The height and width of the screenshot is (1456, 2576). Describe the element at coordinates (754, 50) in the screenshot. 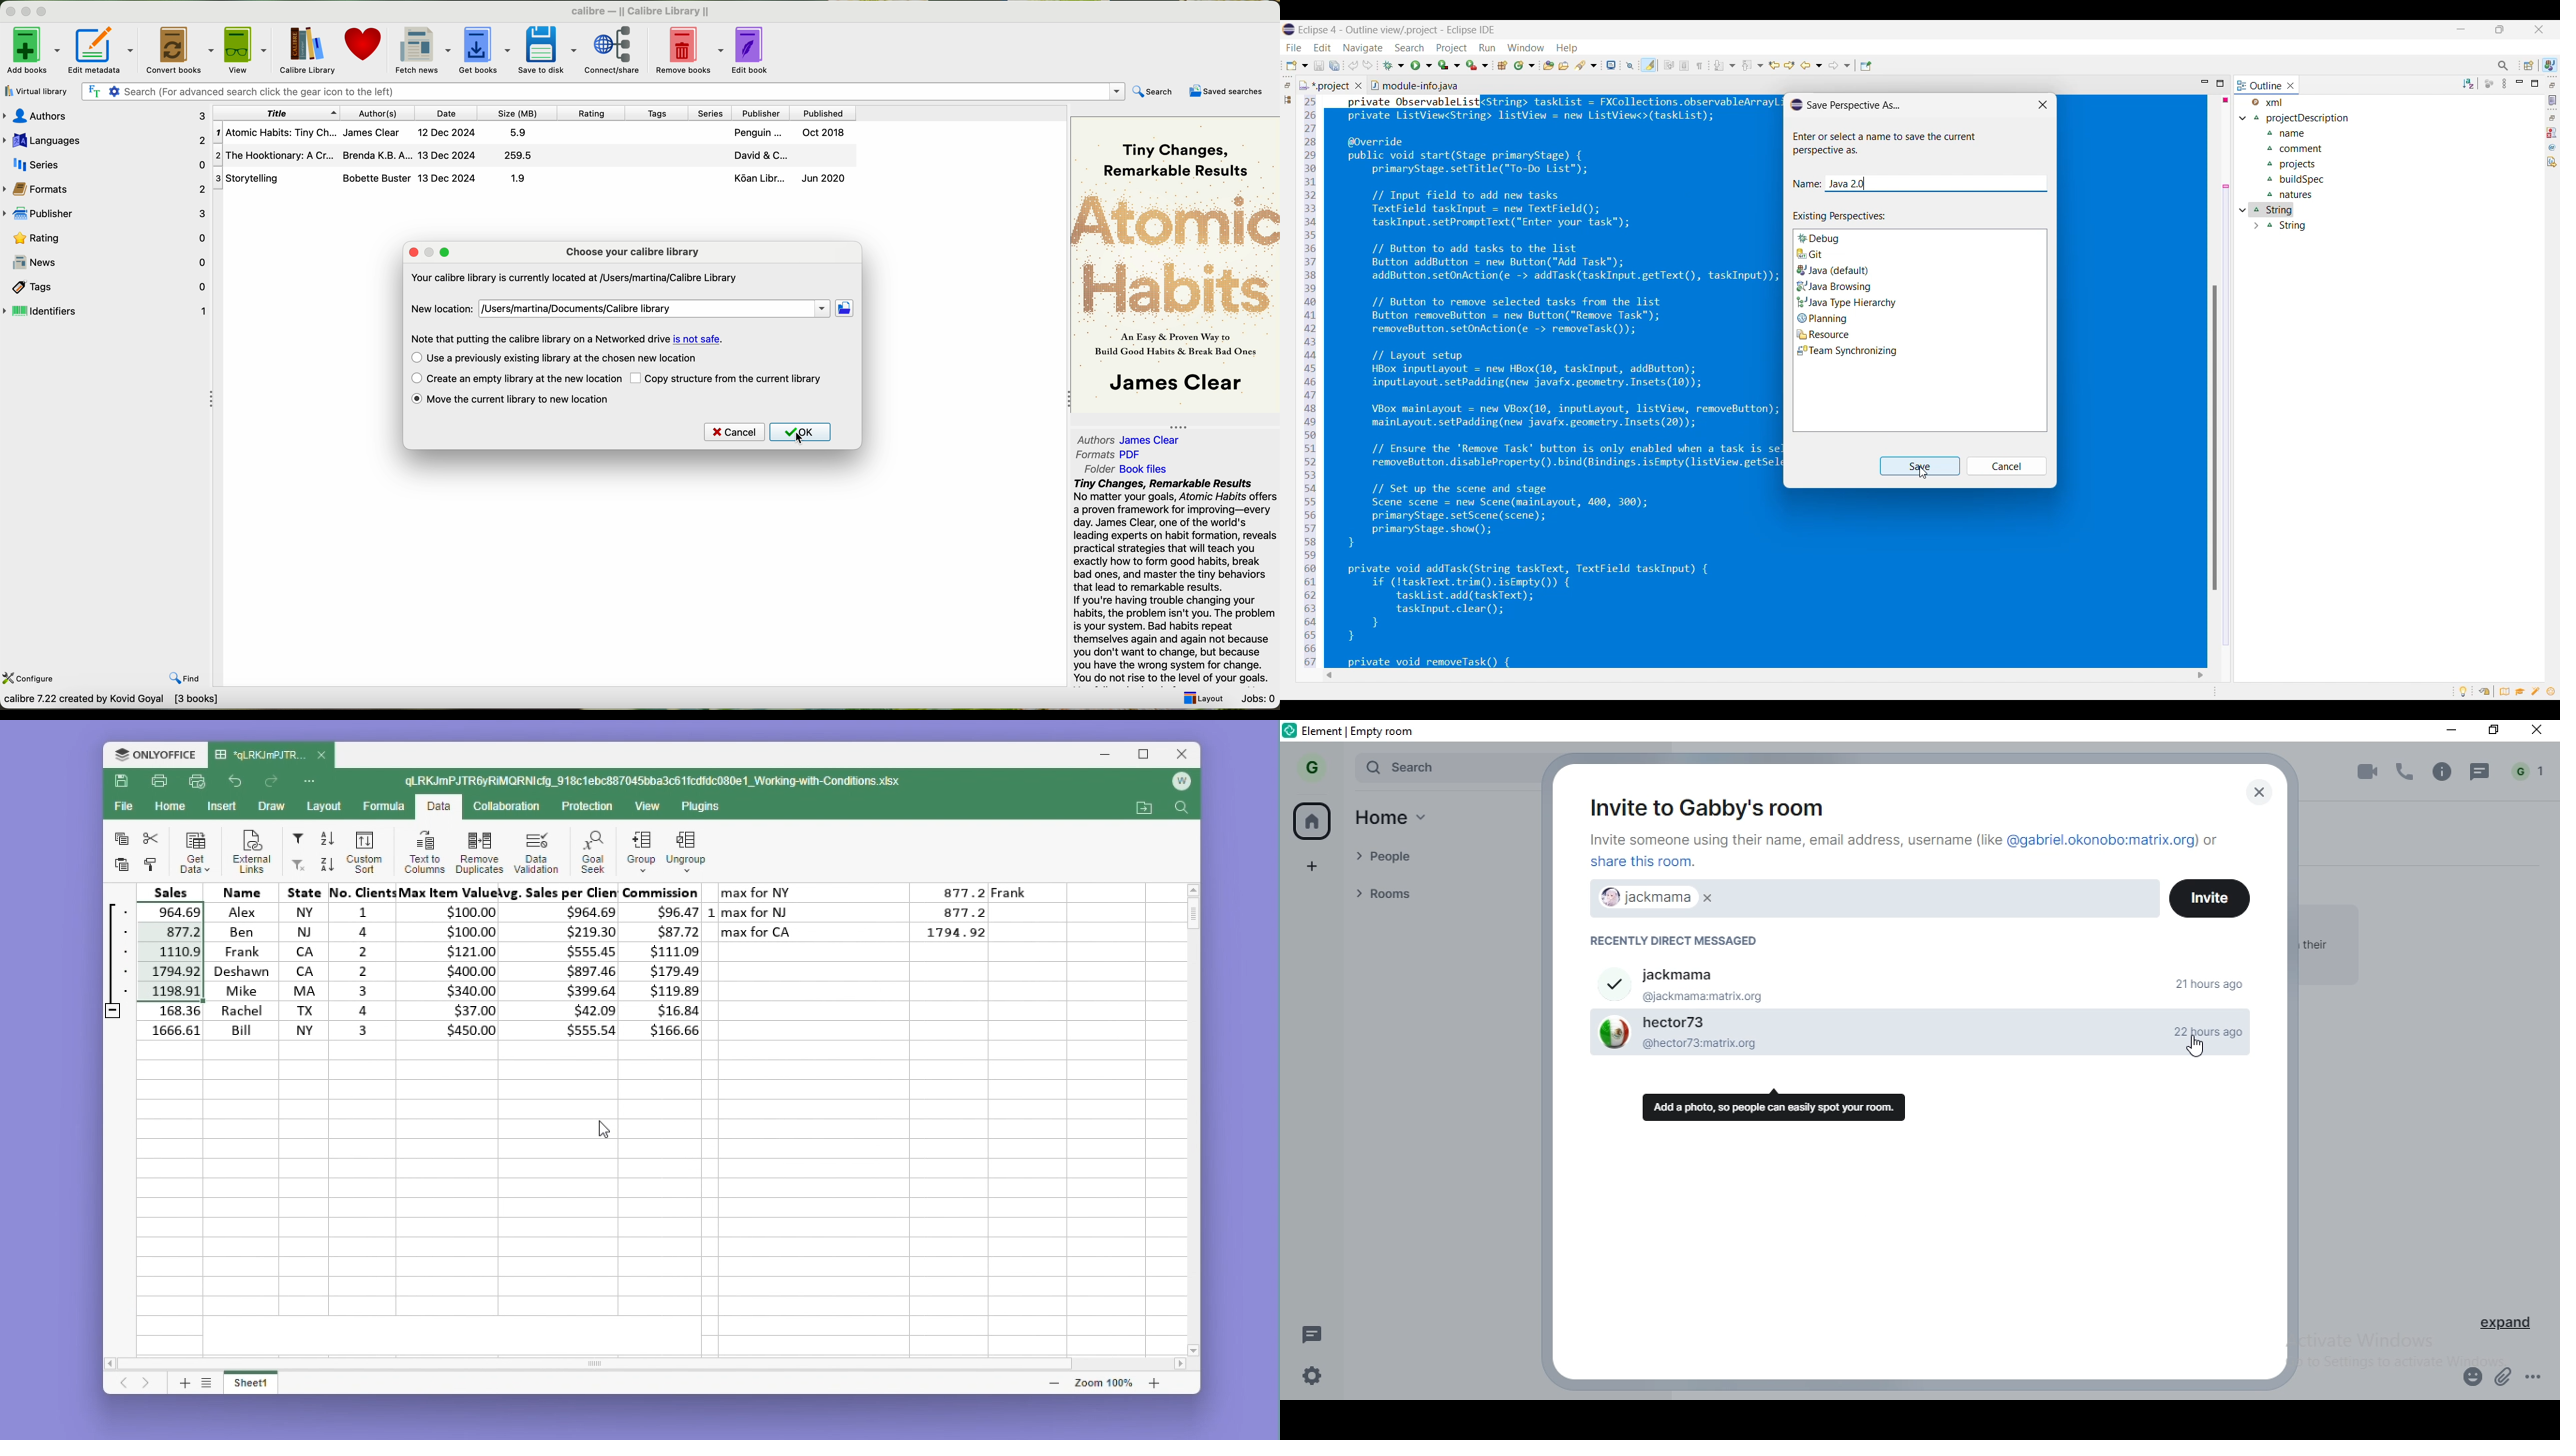

I see `edit book` at that location.